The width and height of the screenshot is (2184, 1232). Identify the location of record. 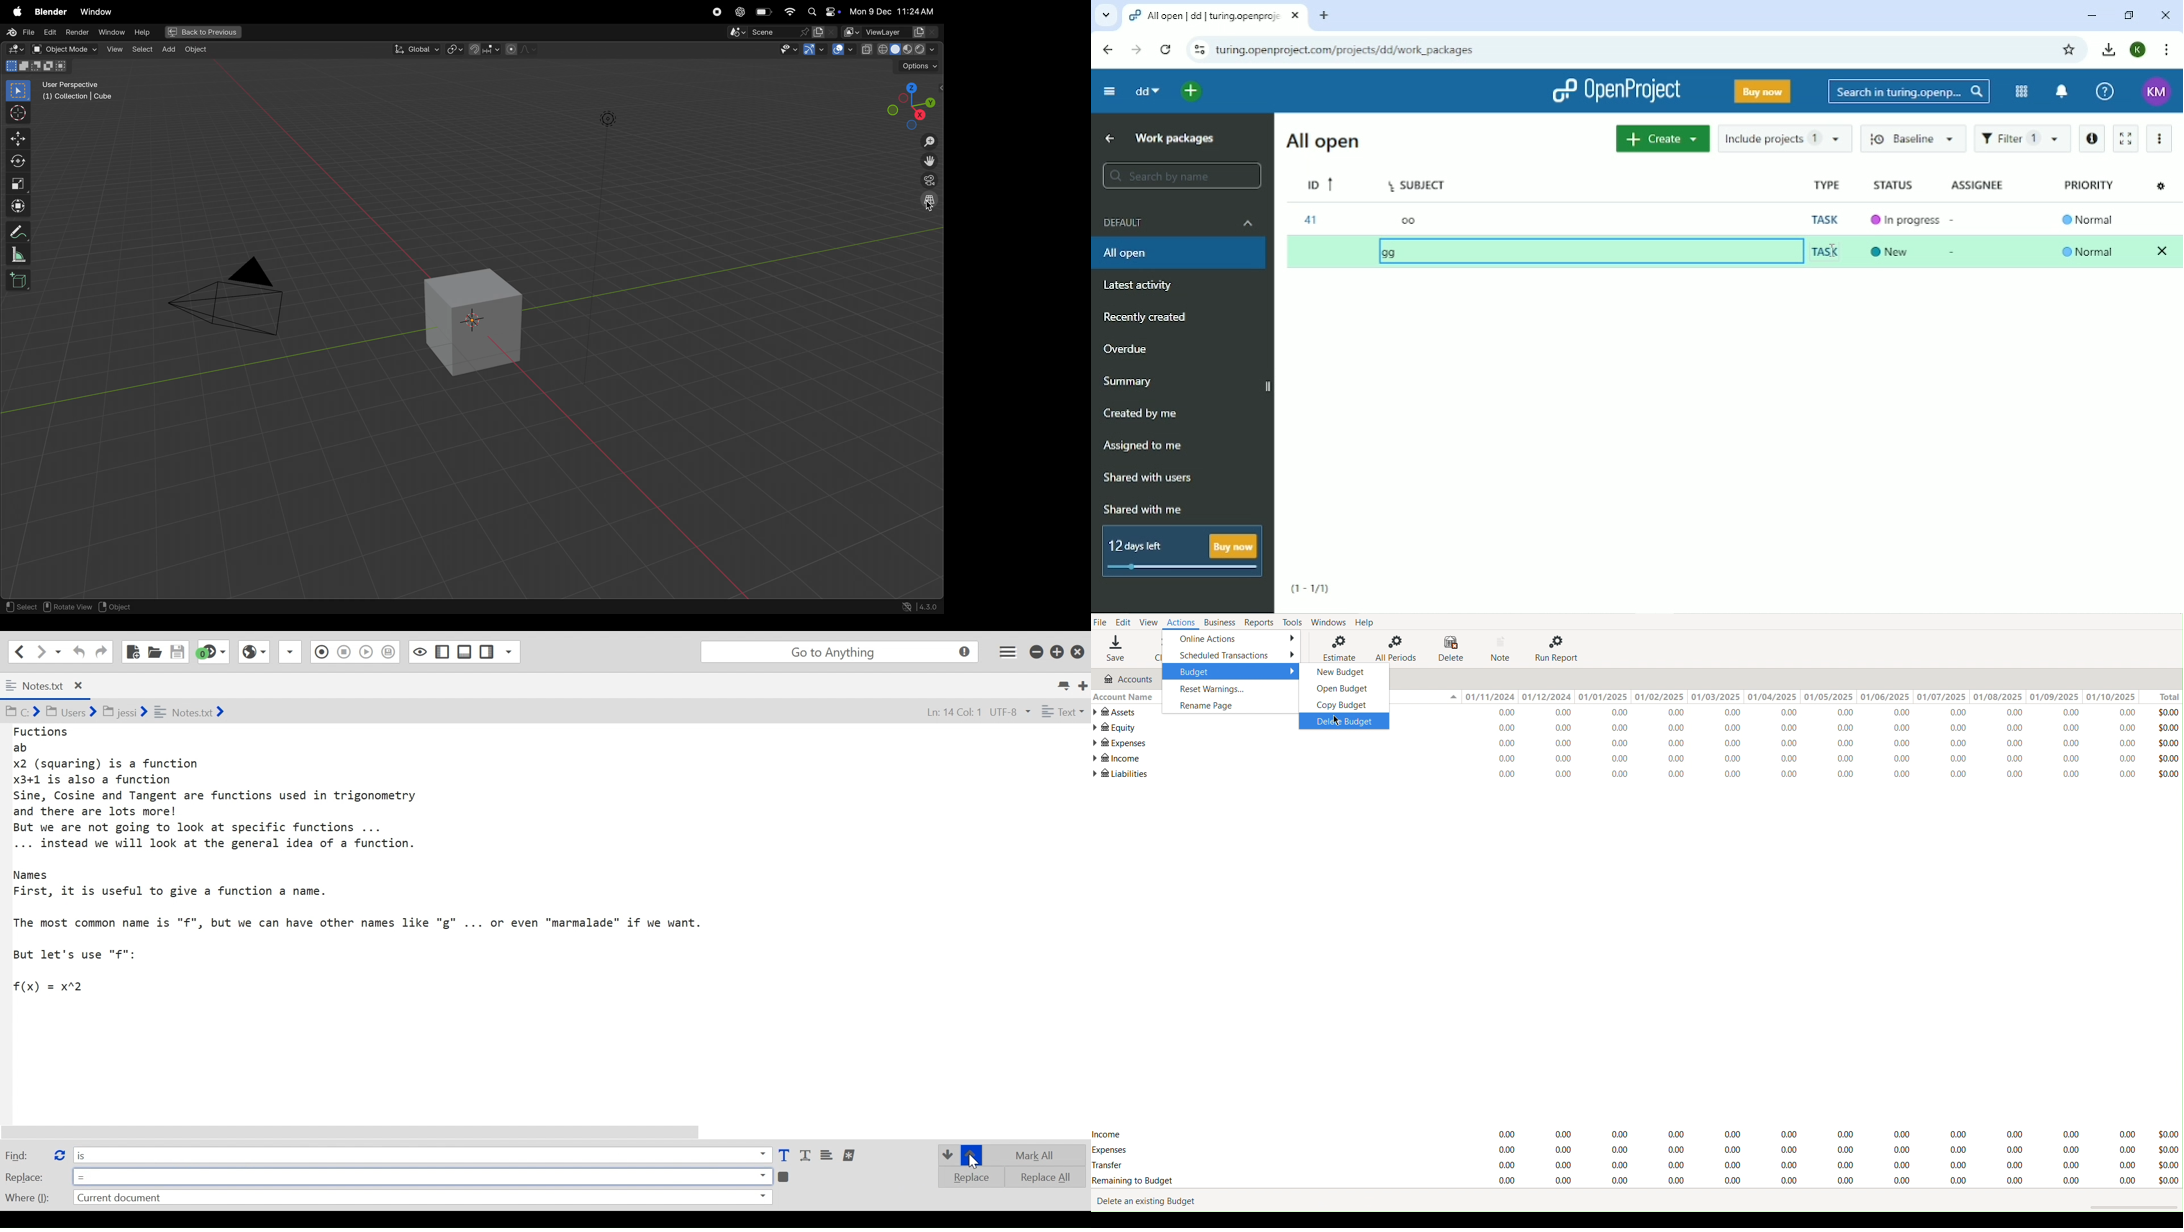
(714, 12).